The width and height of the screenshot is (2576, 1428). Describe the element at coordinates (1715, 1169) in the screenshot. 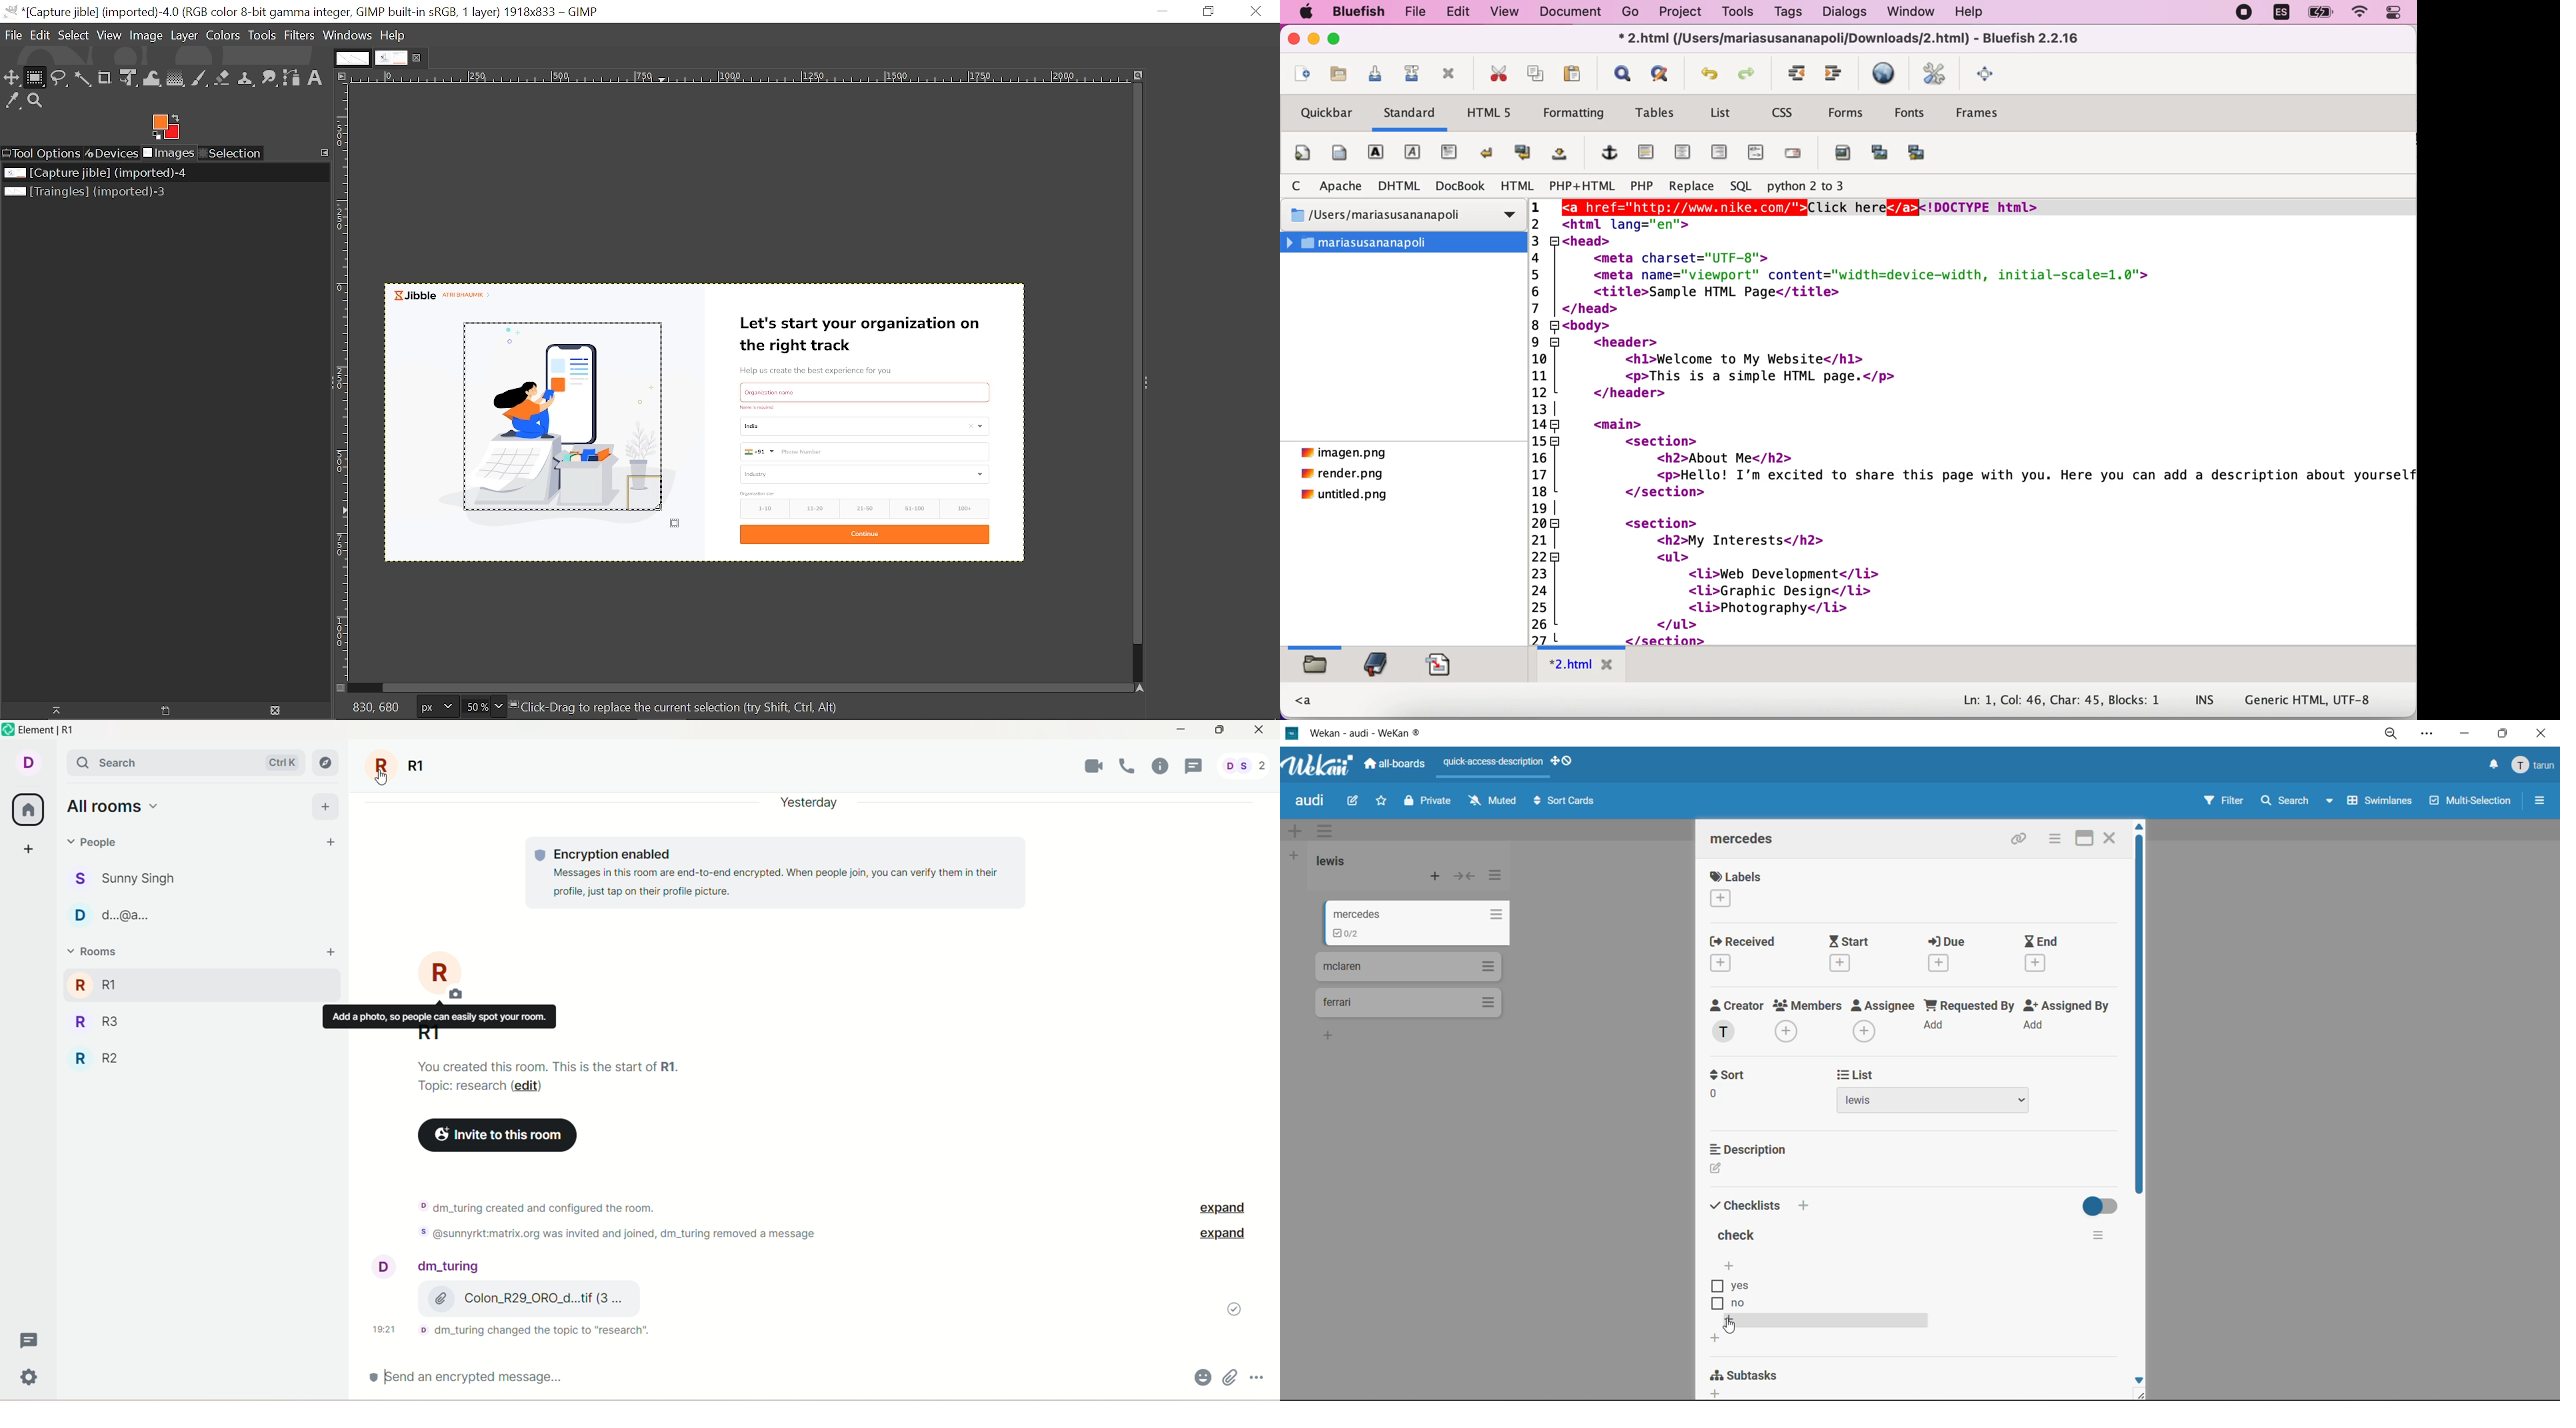

I see `Edit` at that location.